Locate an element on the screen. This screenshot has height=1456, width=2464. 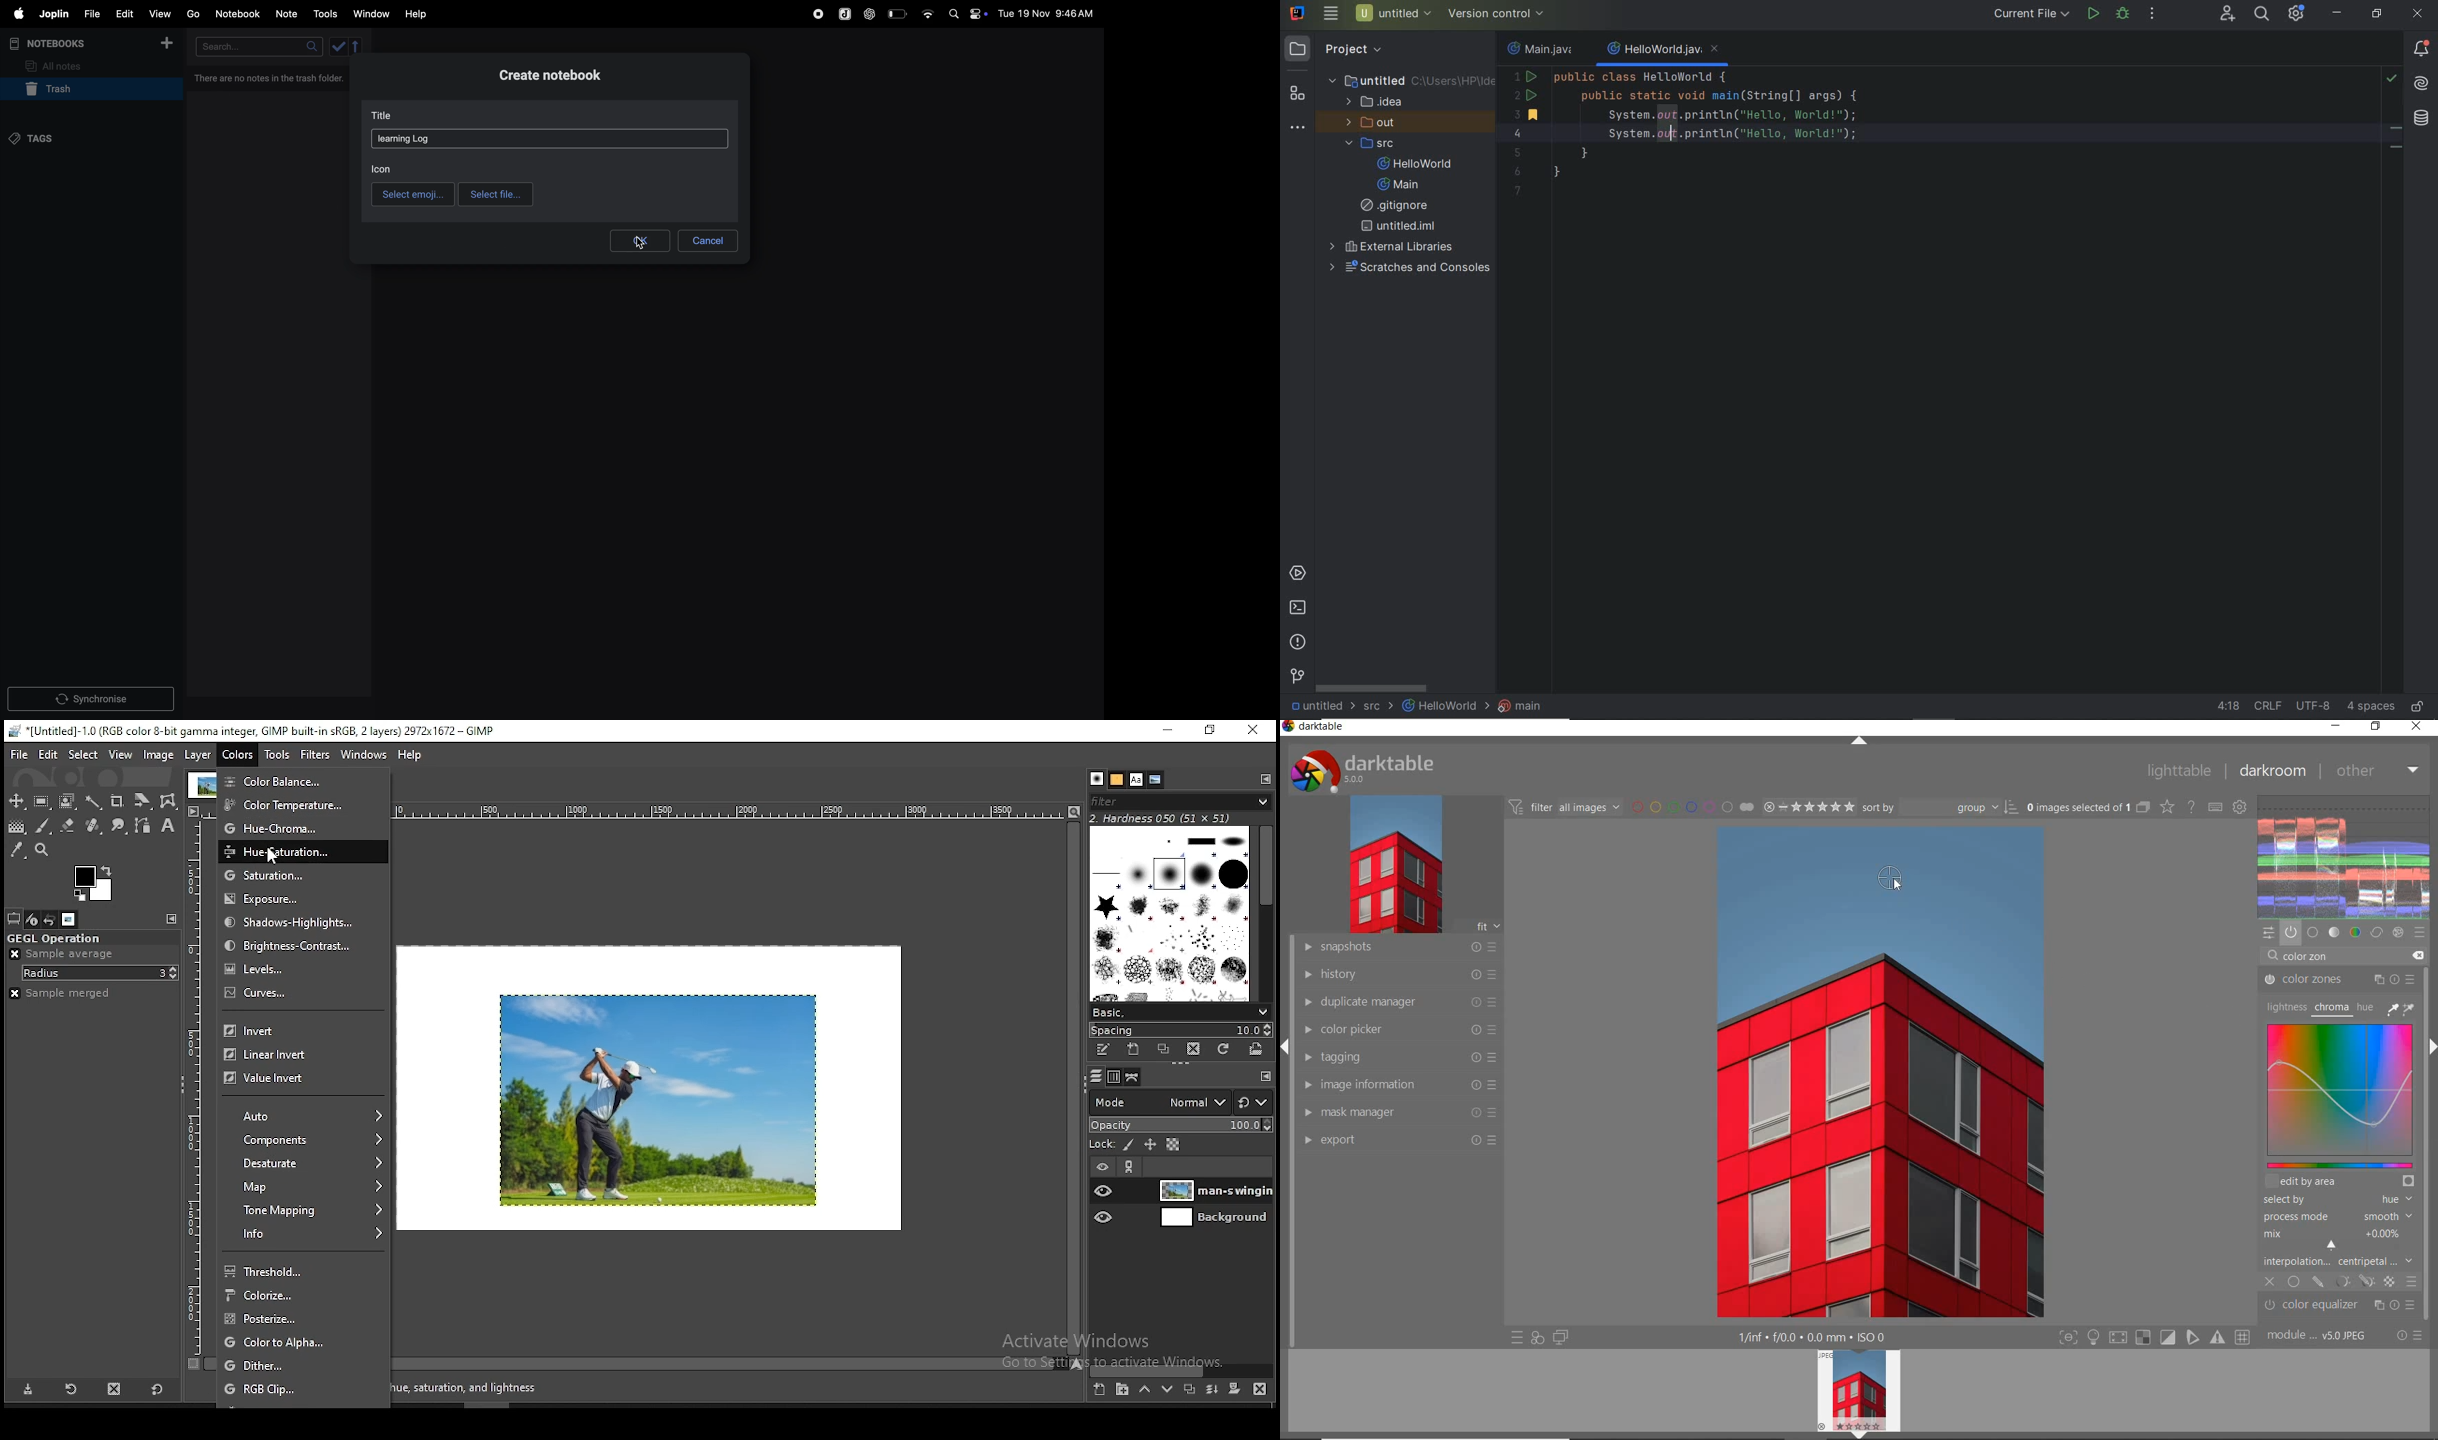
mask manager is located at coordinates (1398, 1112).